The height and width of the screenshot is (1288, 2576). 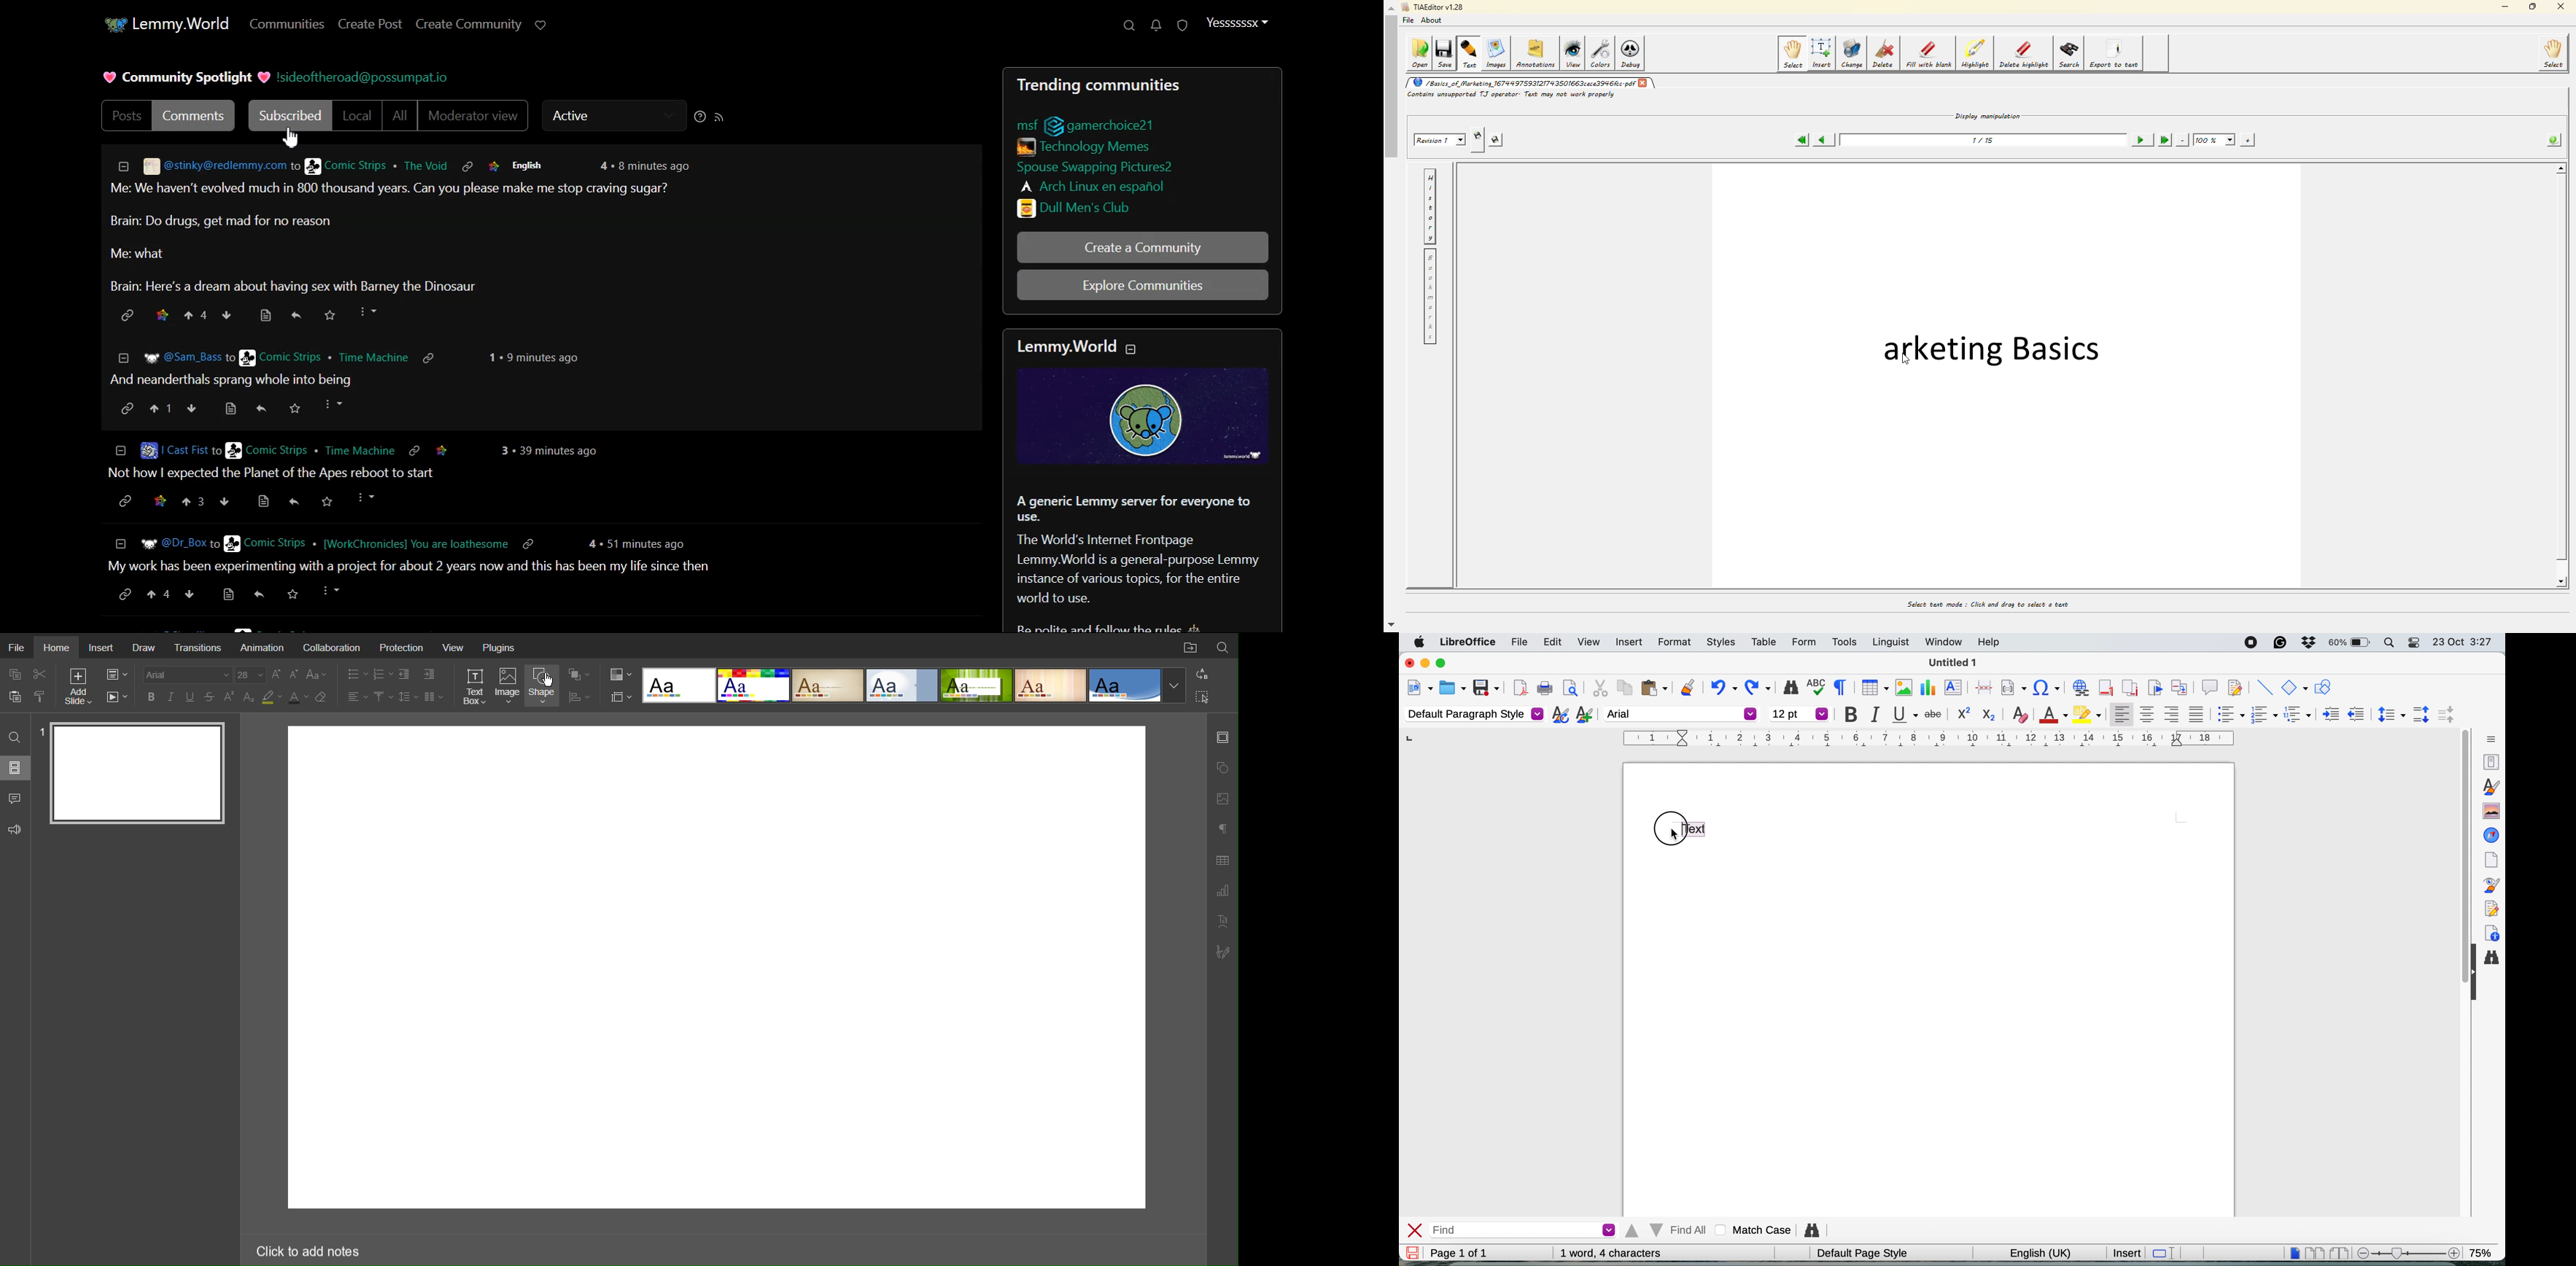 I want to click on Scroll bar, so click(x=1386, y=316).